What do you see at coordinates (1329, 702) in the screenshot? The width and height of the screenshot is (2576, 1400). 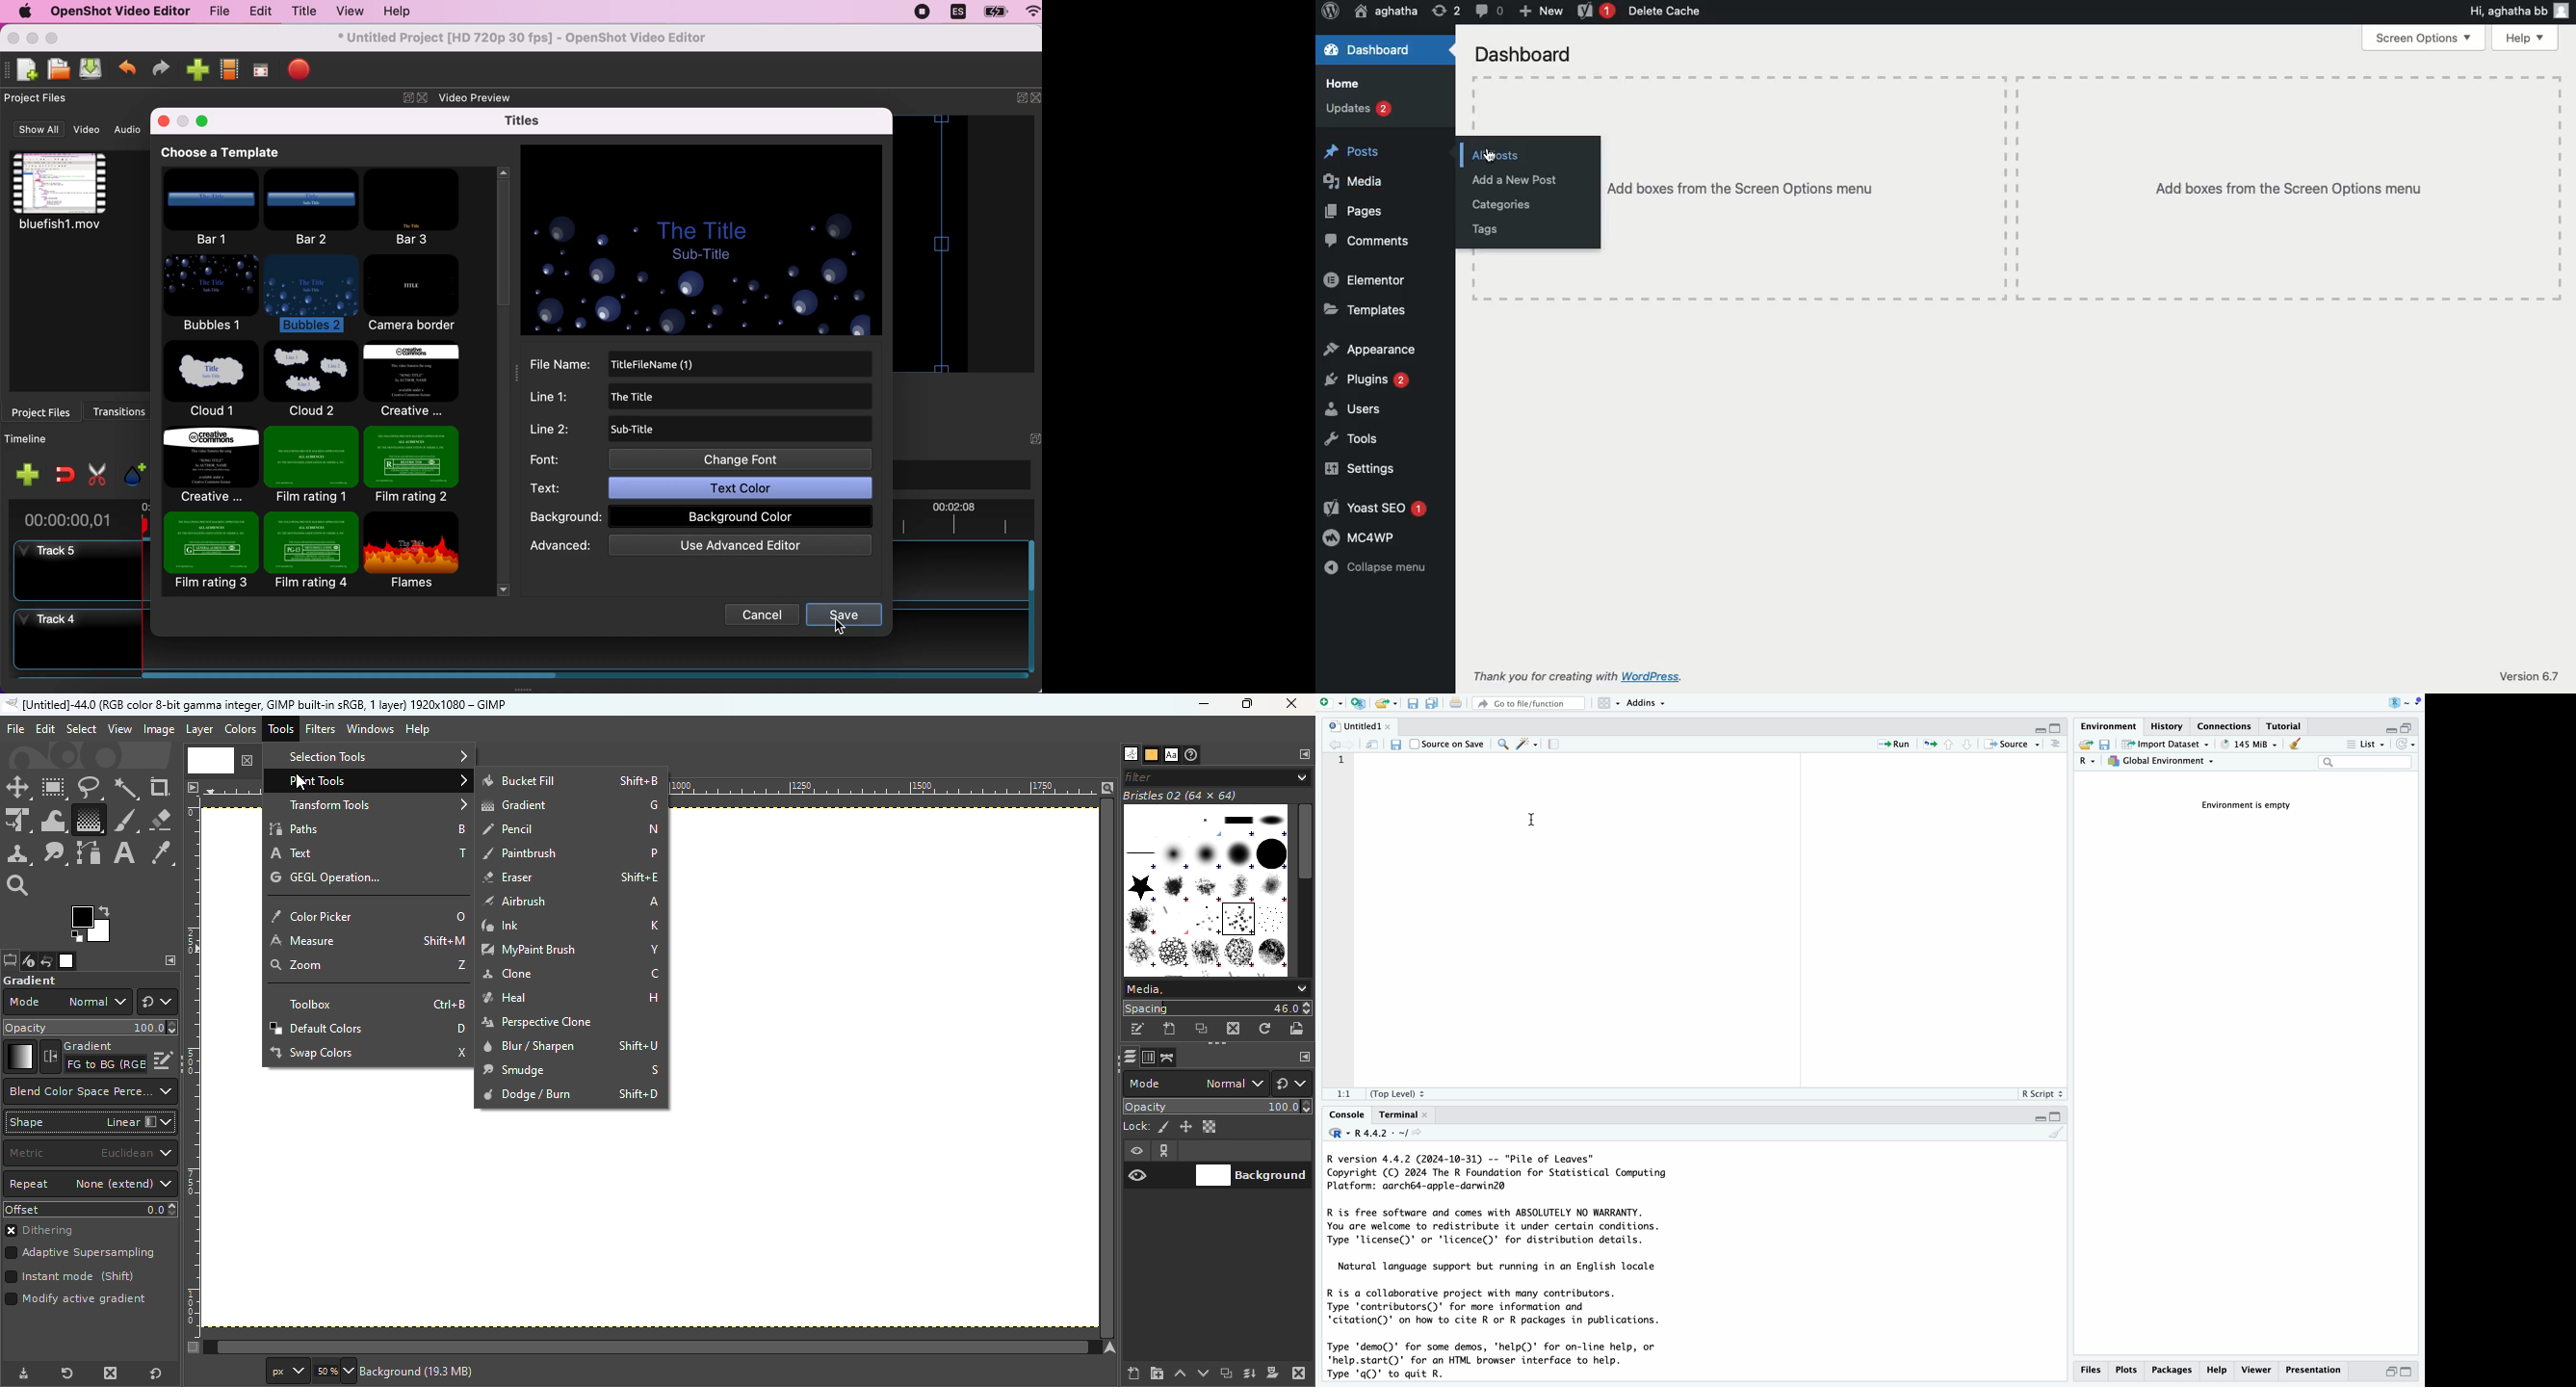 I see `new file` at bounding box center [1329, 702].